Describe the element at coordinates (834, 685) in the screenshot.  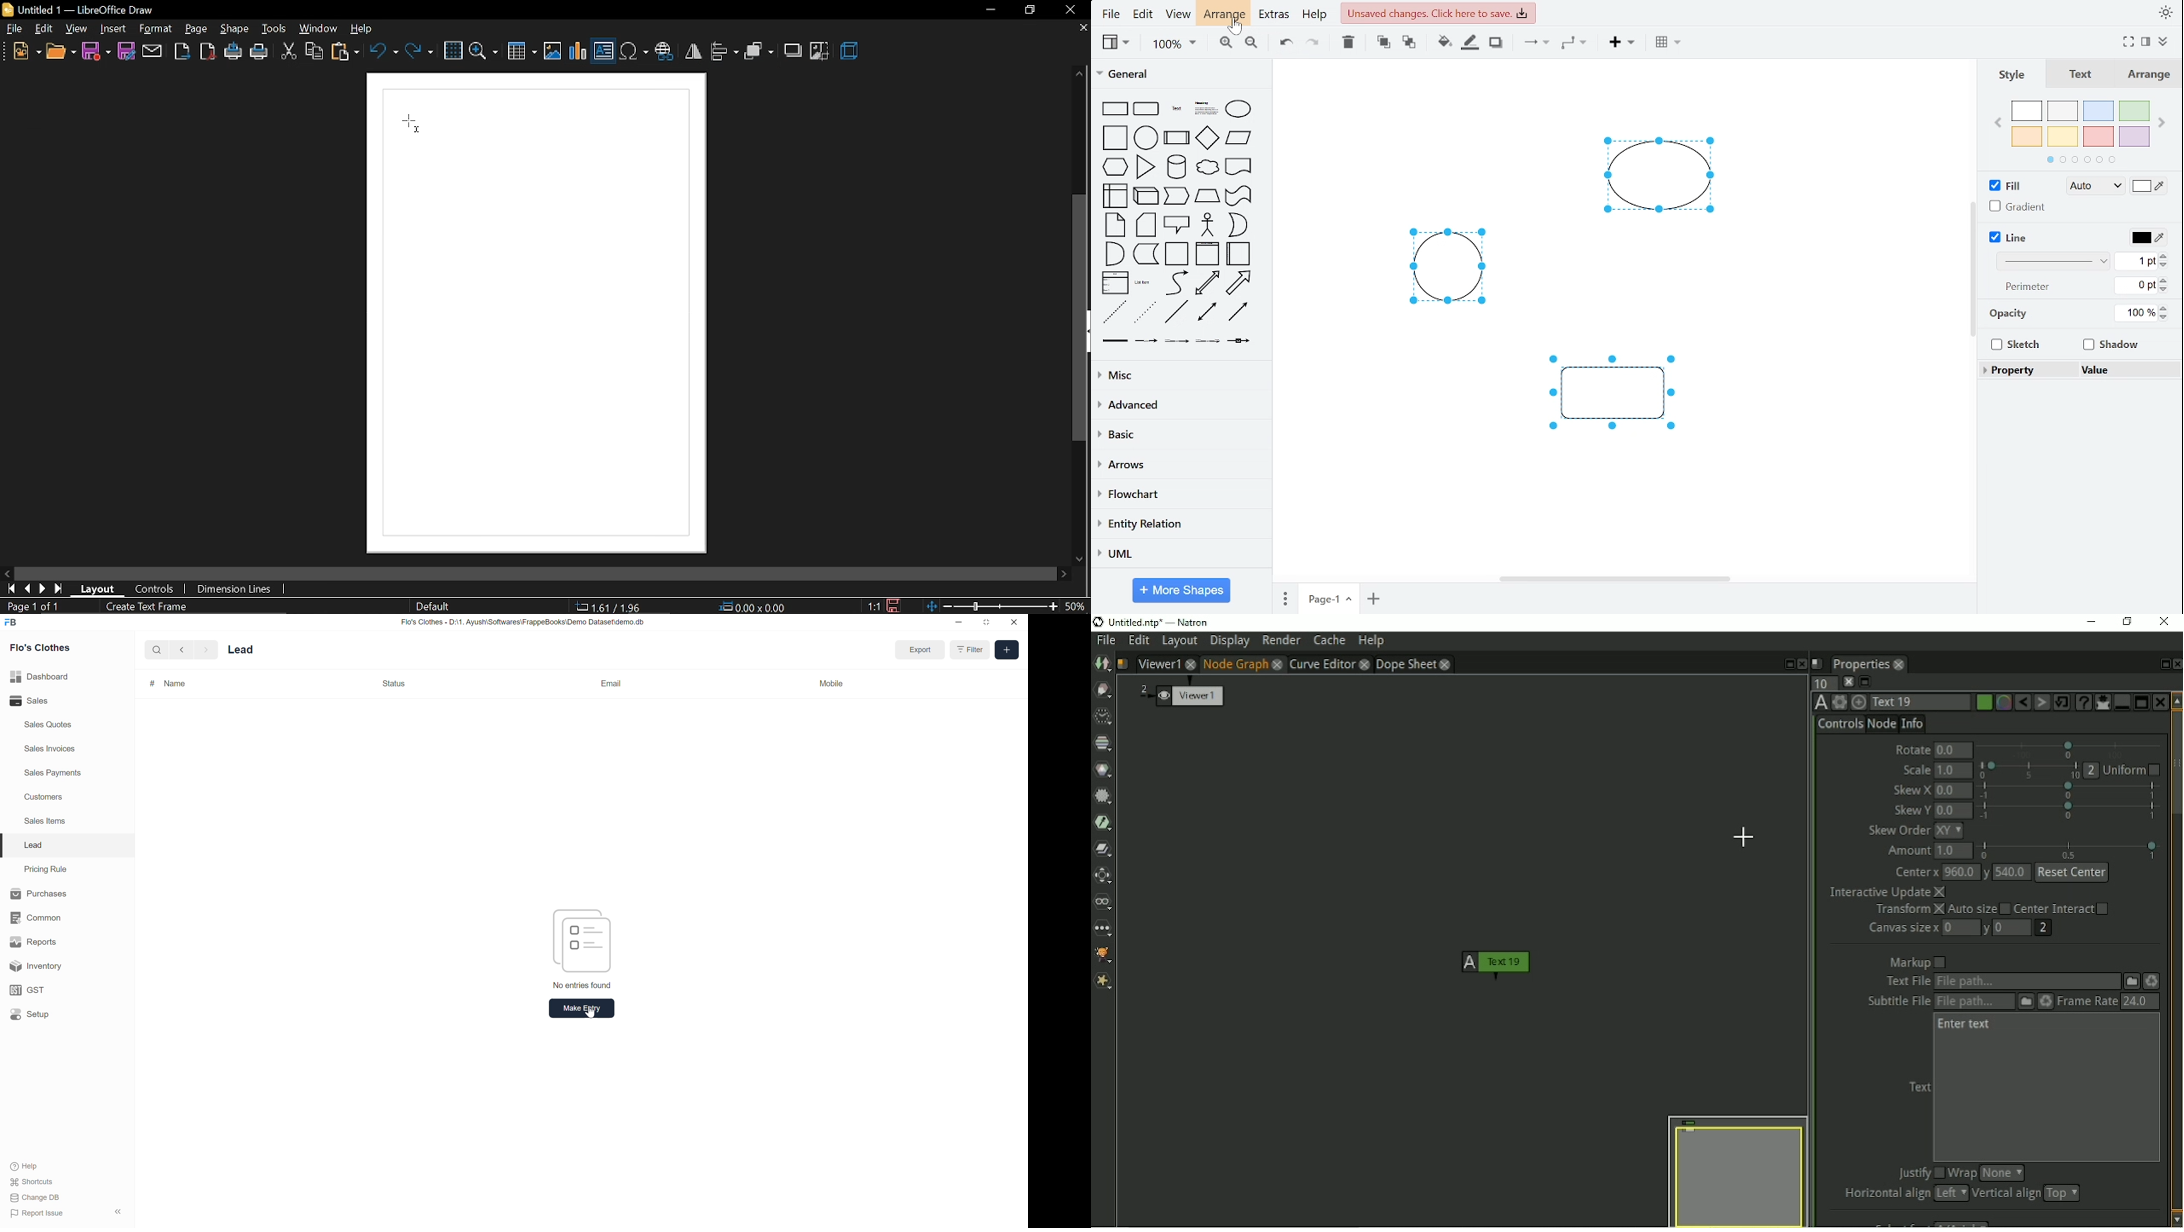
I see `Mobile` at that location.